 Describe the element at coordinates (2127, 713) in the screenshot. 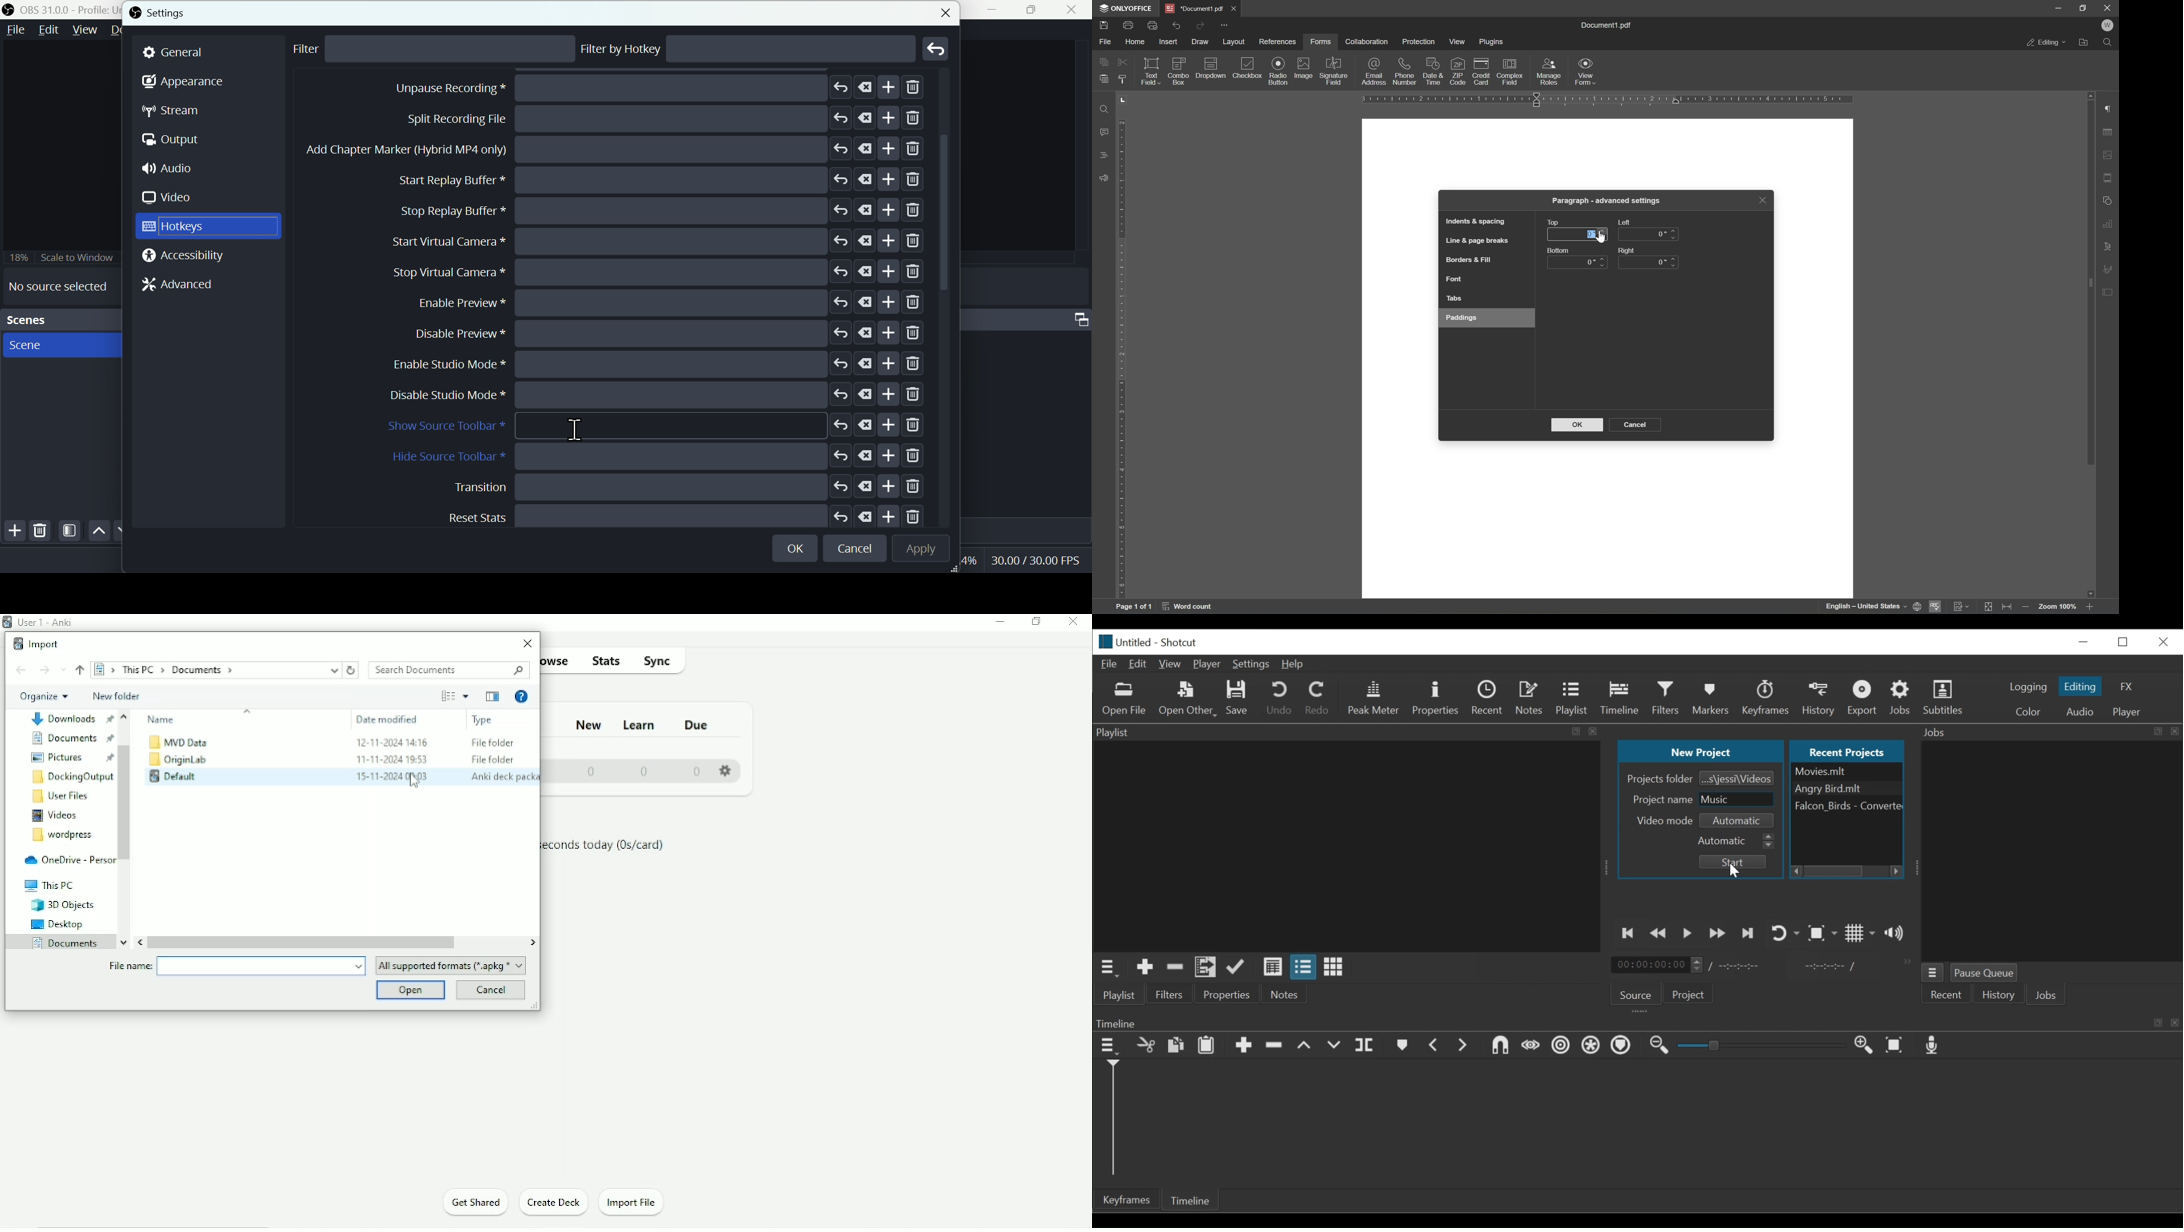

I see `Player` at that location.